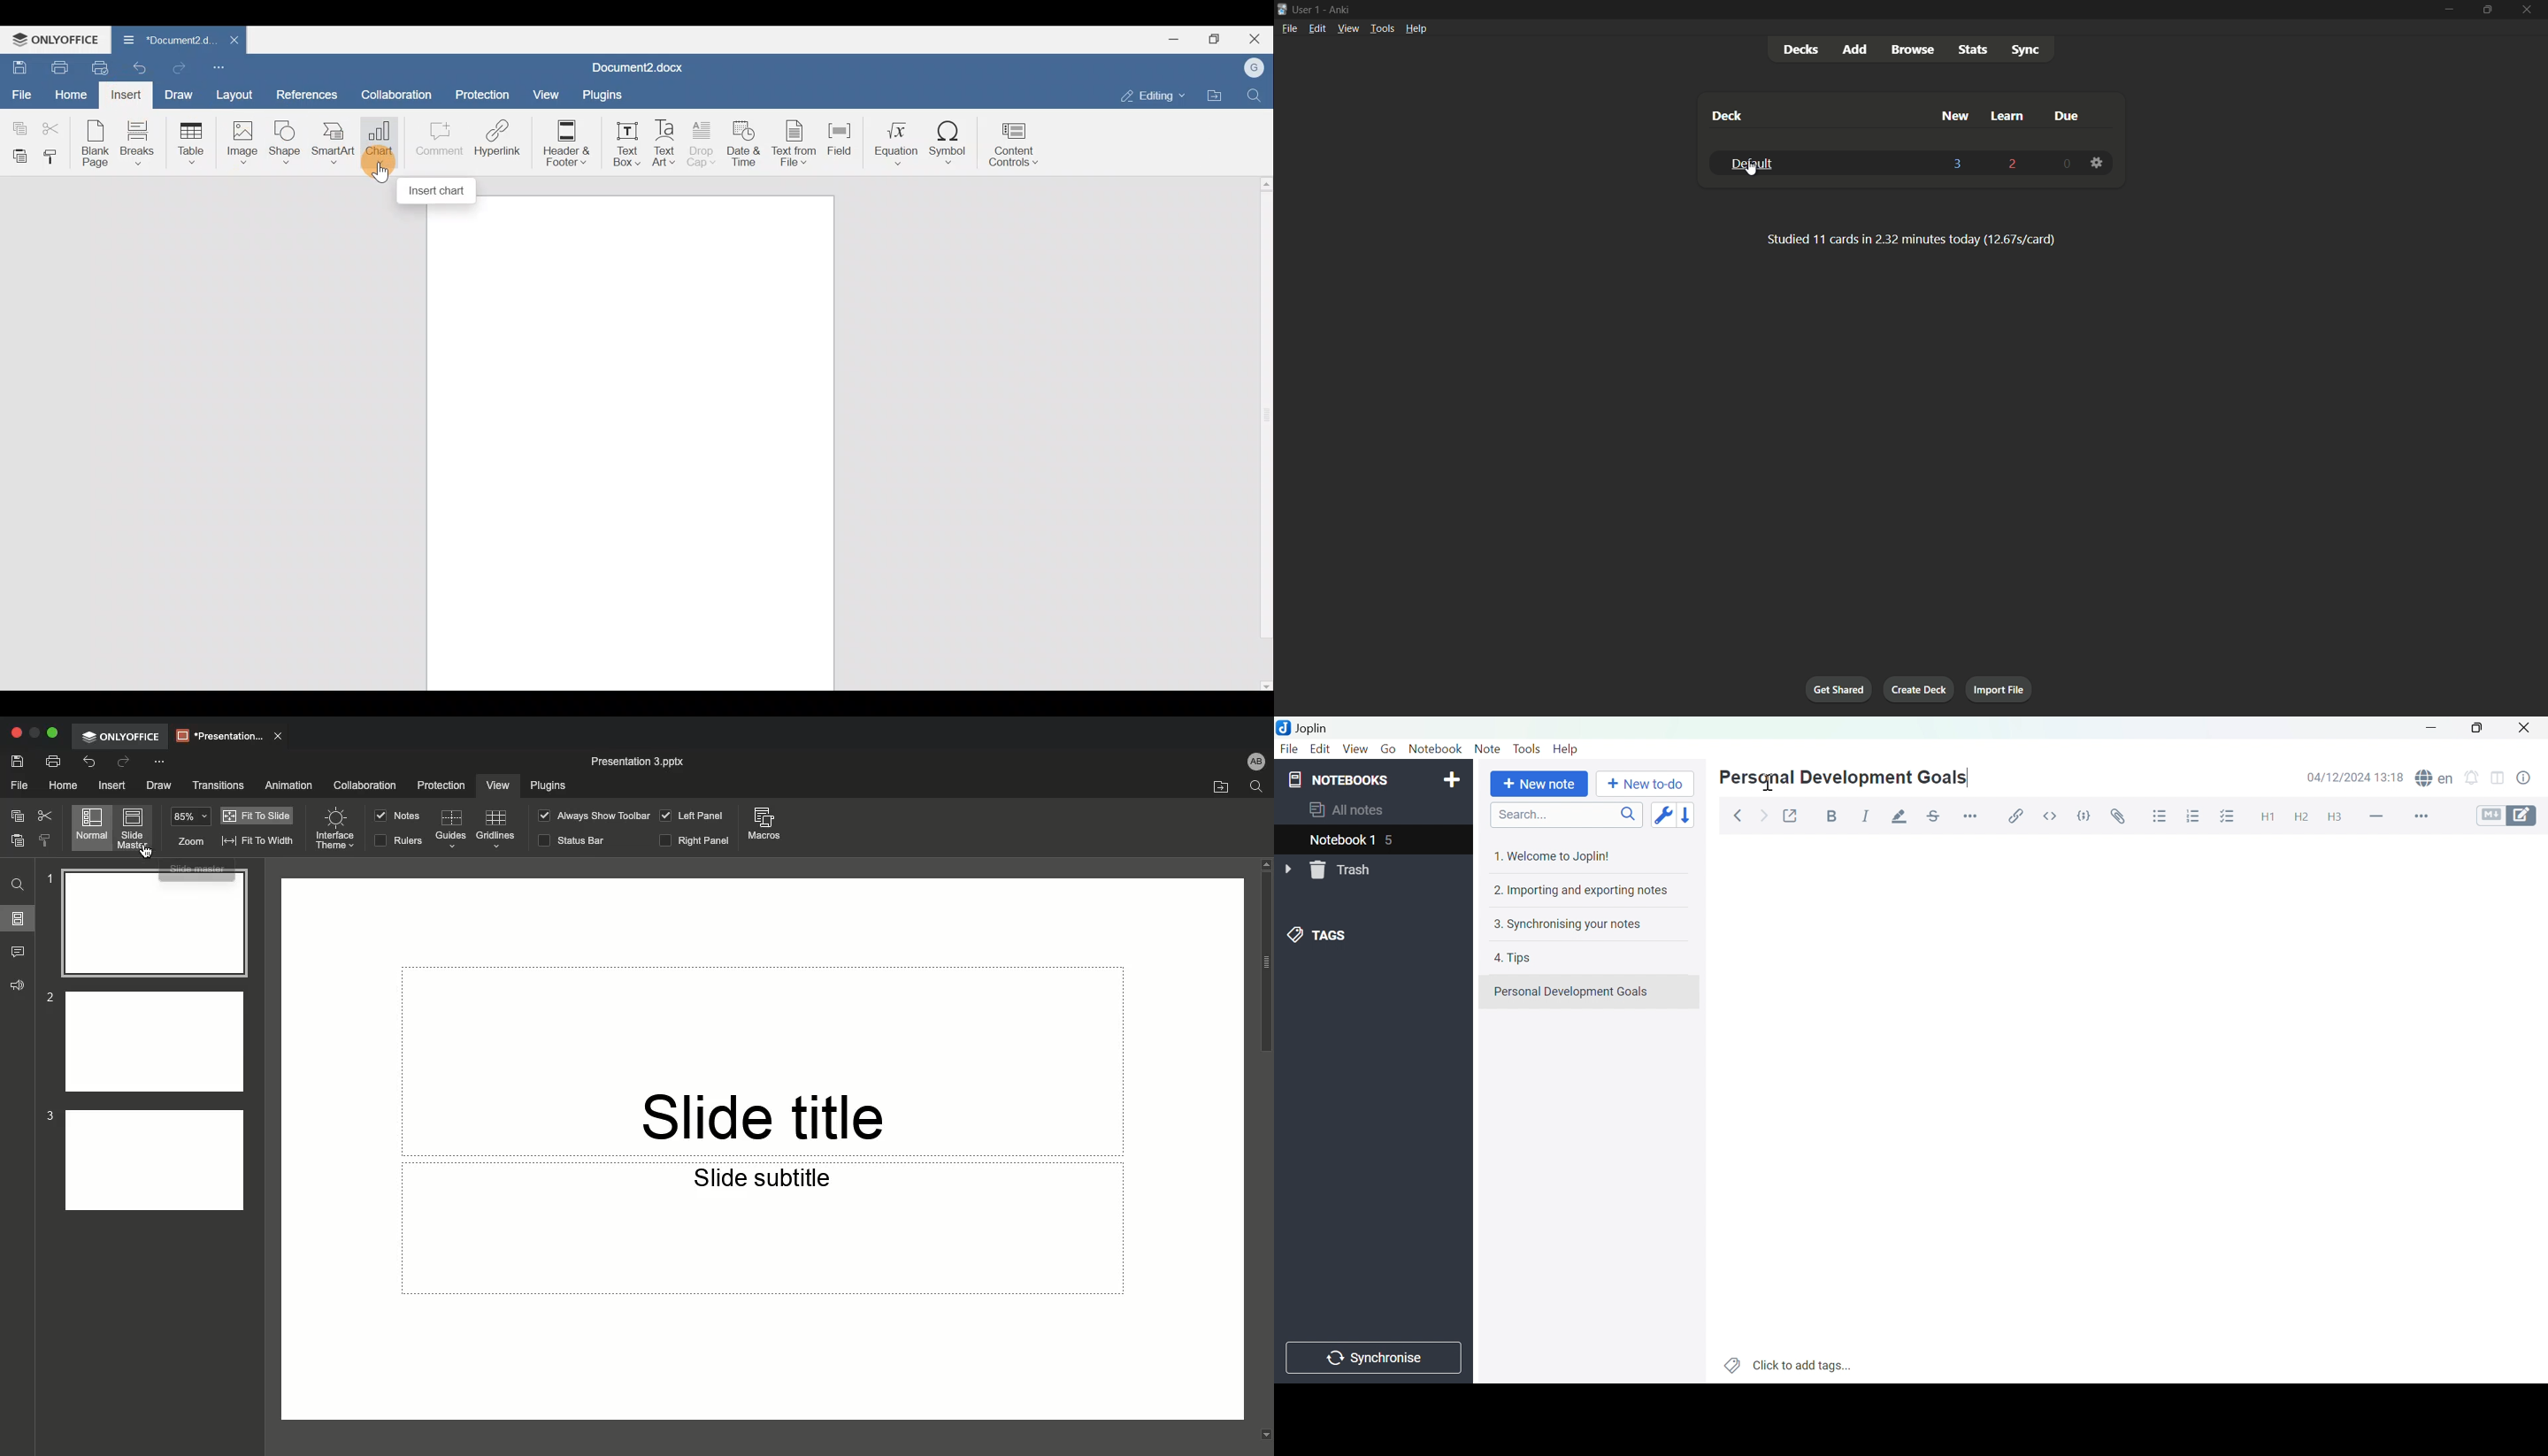 Image resolution: width=2548 pixels, height=1456 pixels. What do you see at coordinates (61, 785) in the screenshot?
I see `Home` at bounding box center [61, 785].